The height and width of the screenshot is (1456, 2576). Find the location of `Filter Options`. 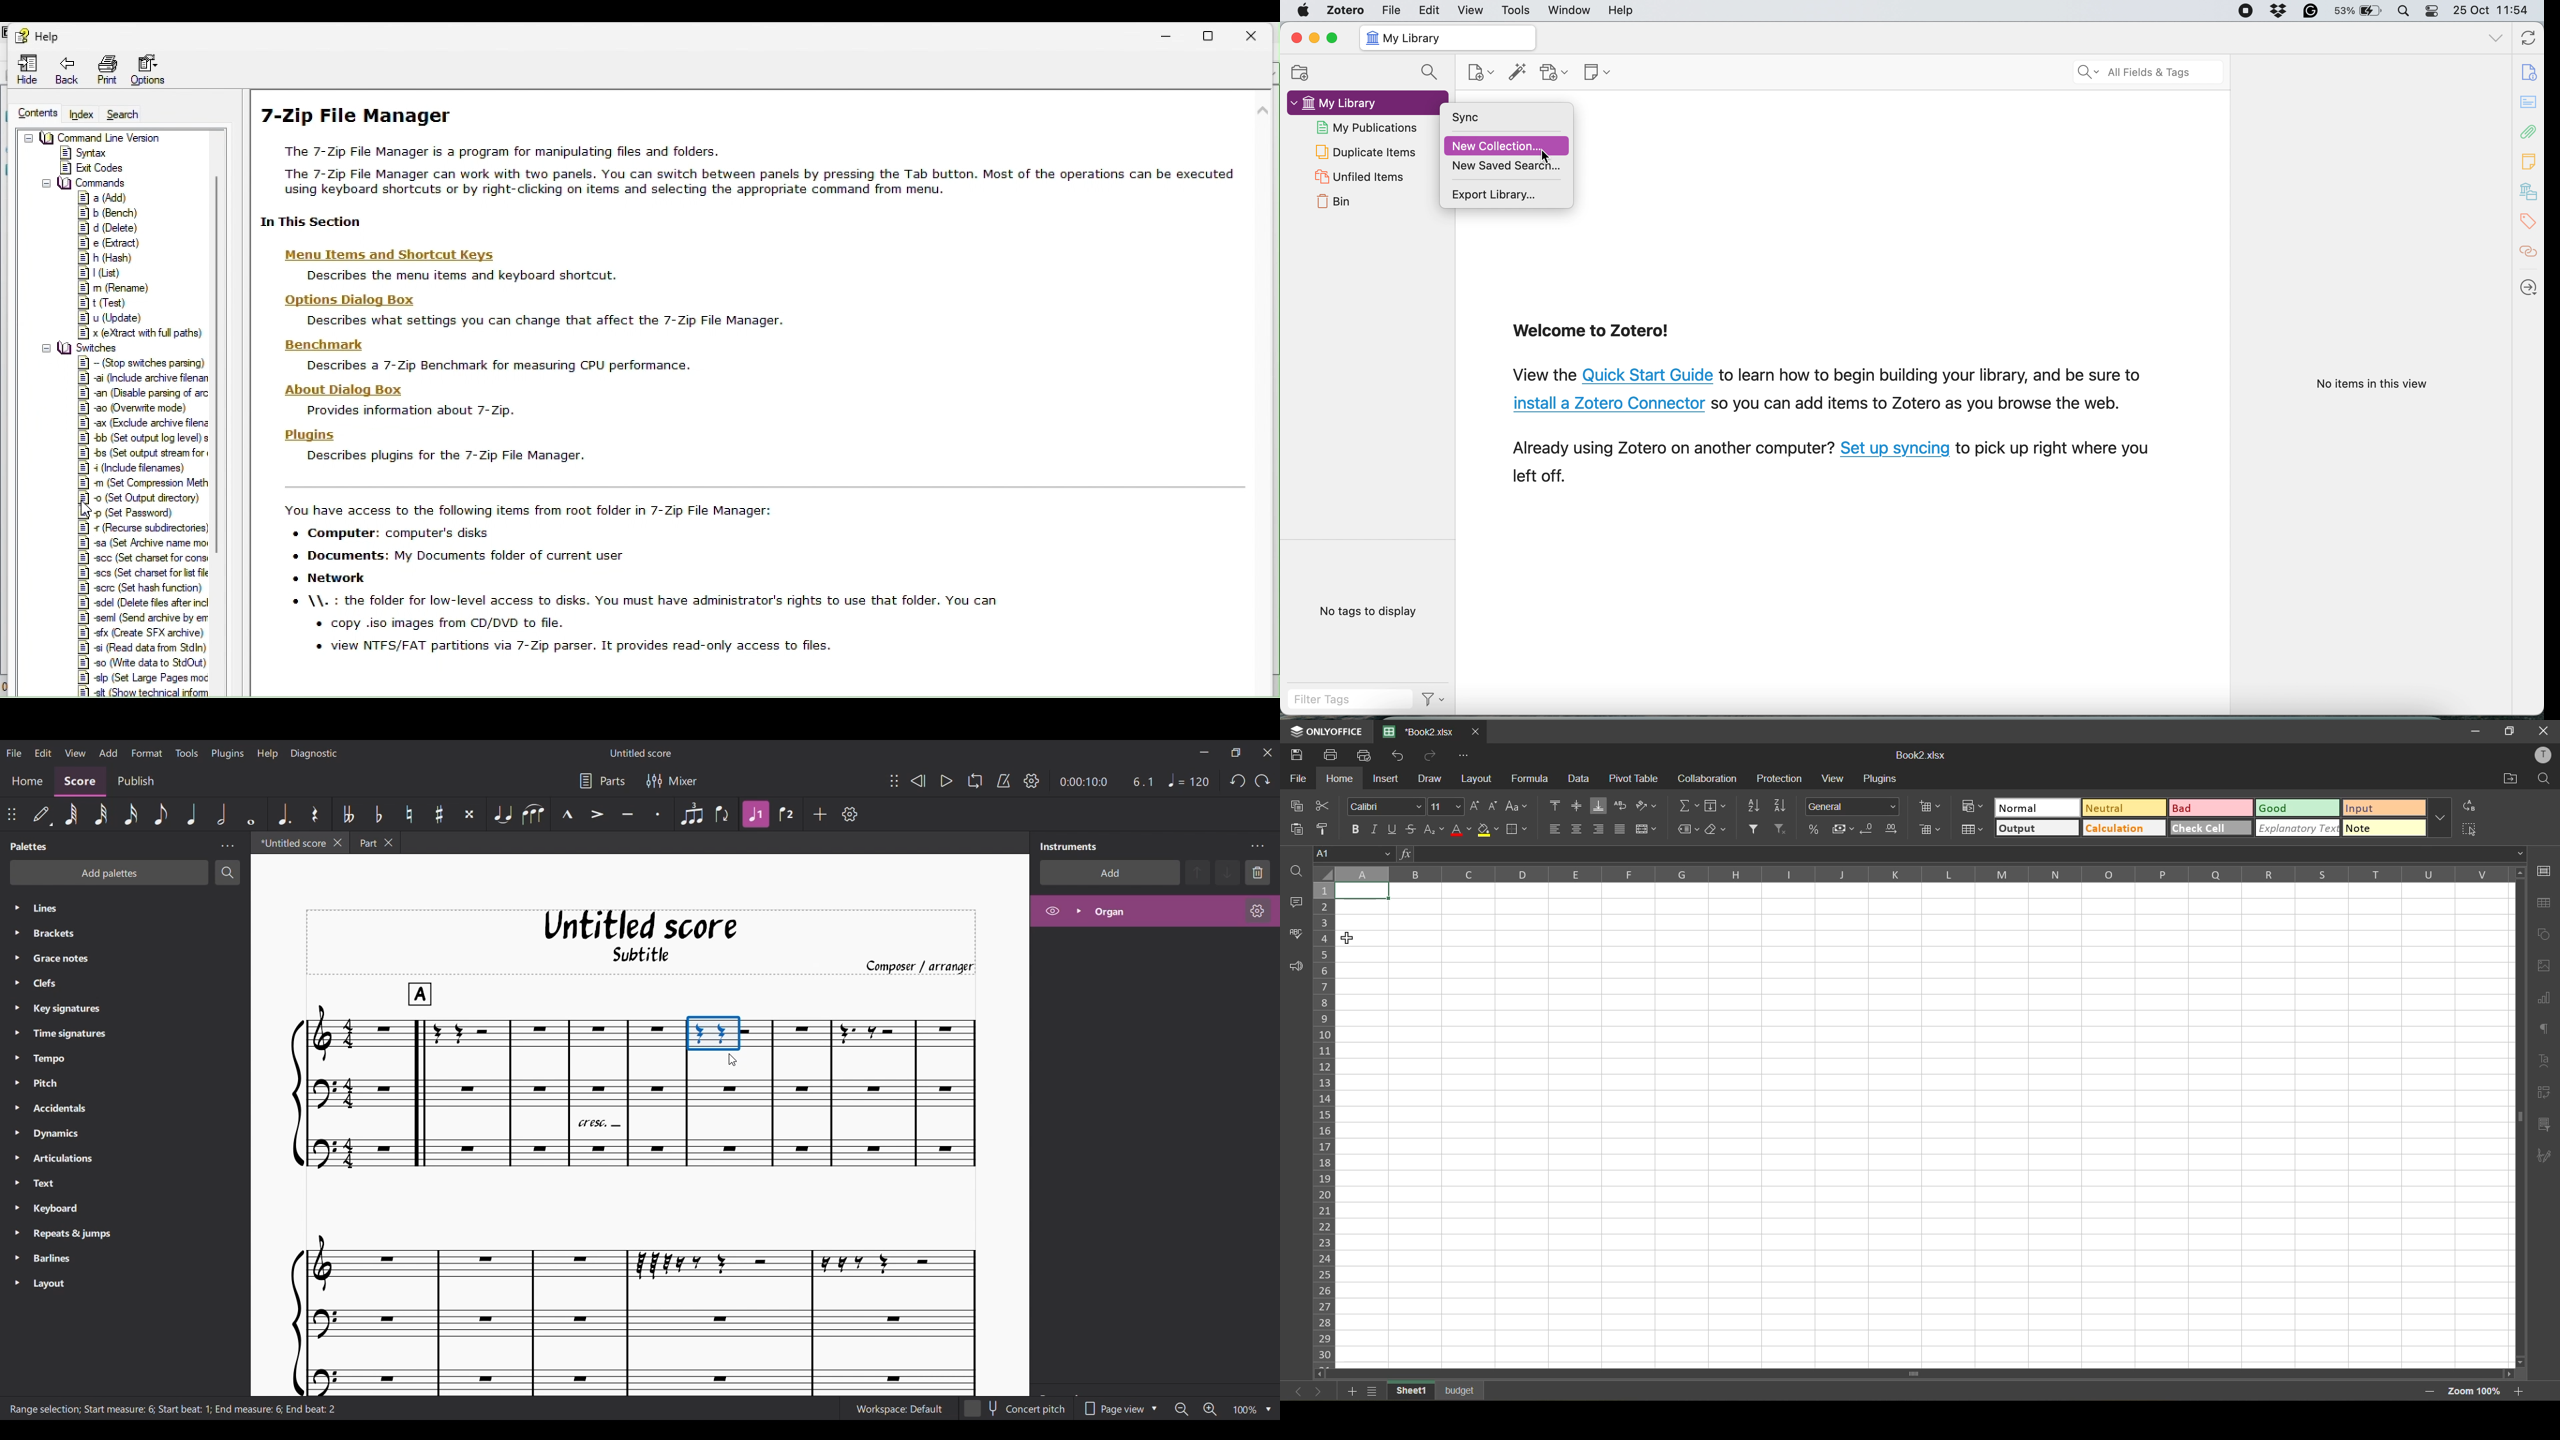

Filter Options is located at coordinates (1435, 702).